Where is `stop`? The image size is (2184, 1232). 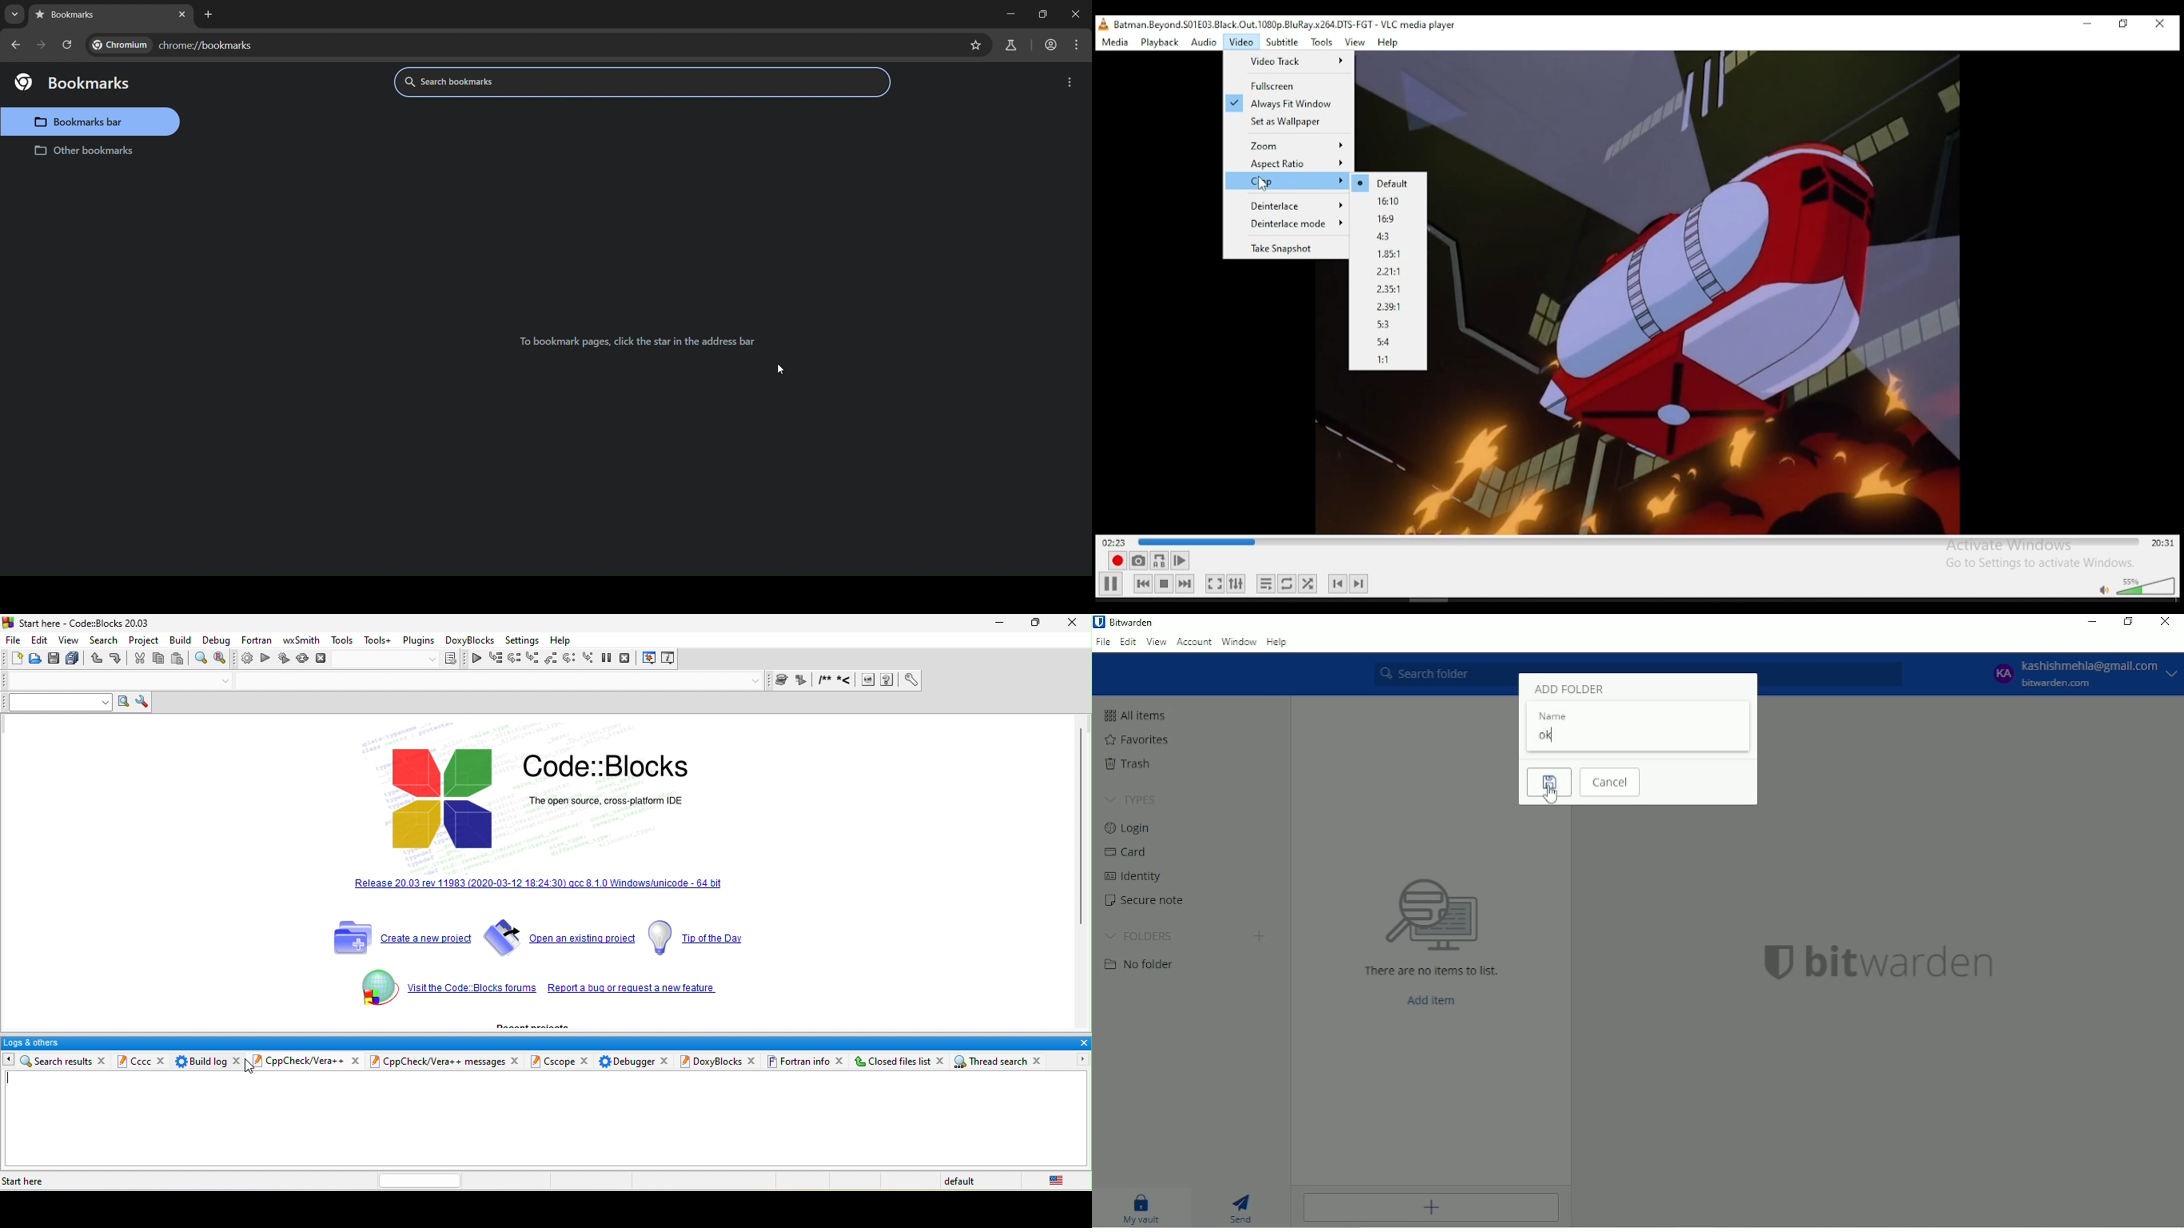
stop is located at coordinates (1163, 584).